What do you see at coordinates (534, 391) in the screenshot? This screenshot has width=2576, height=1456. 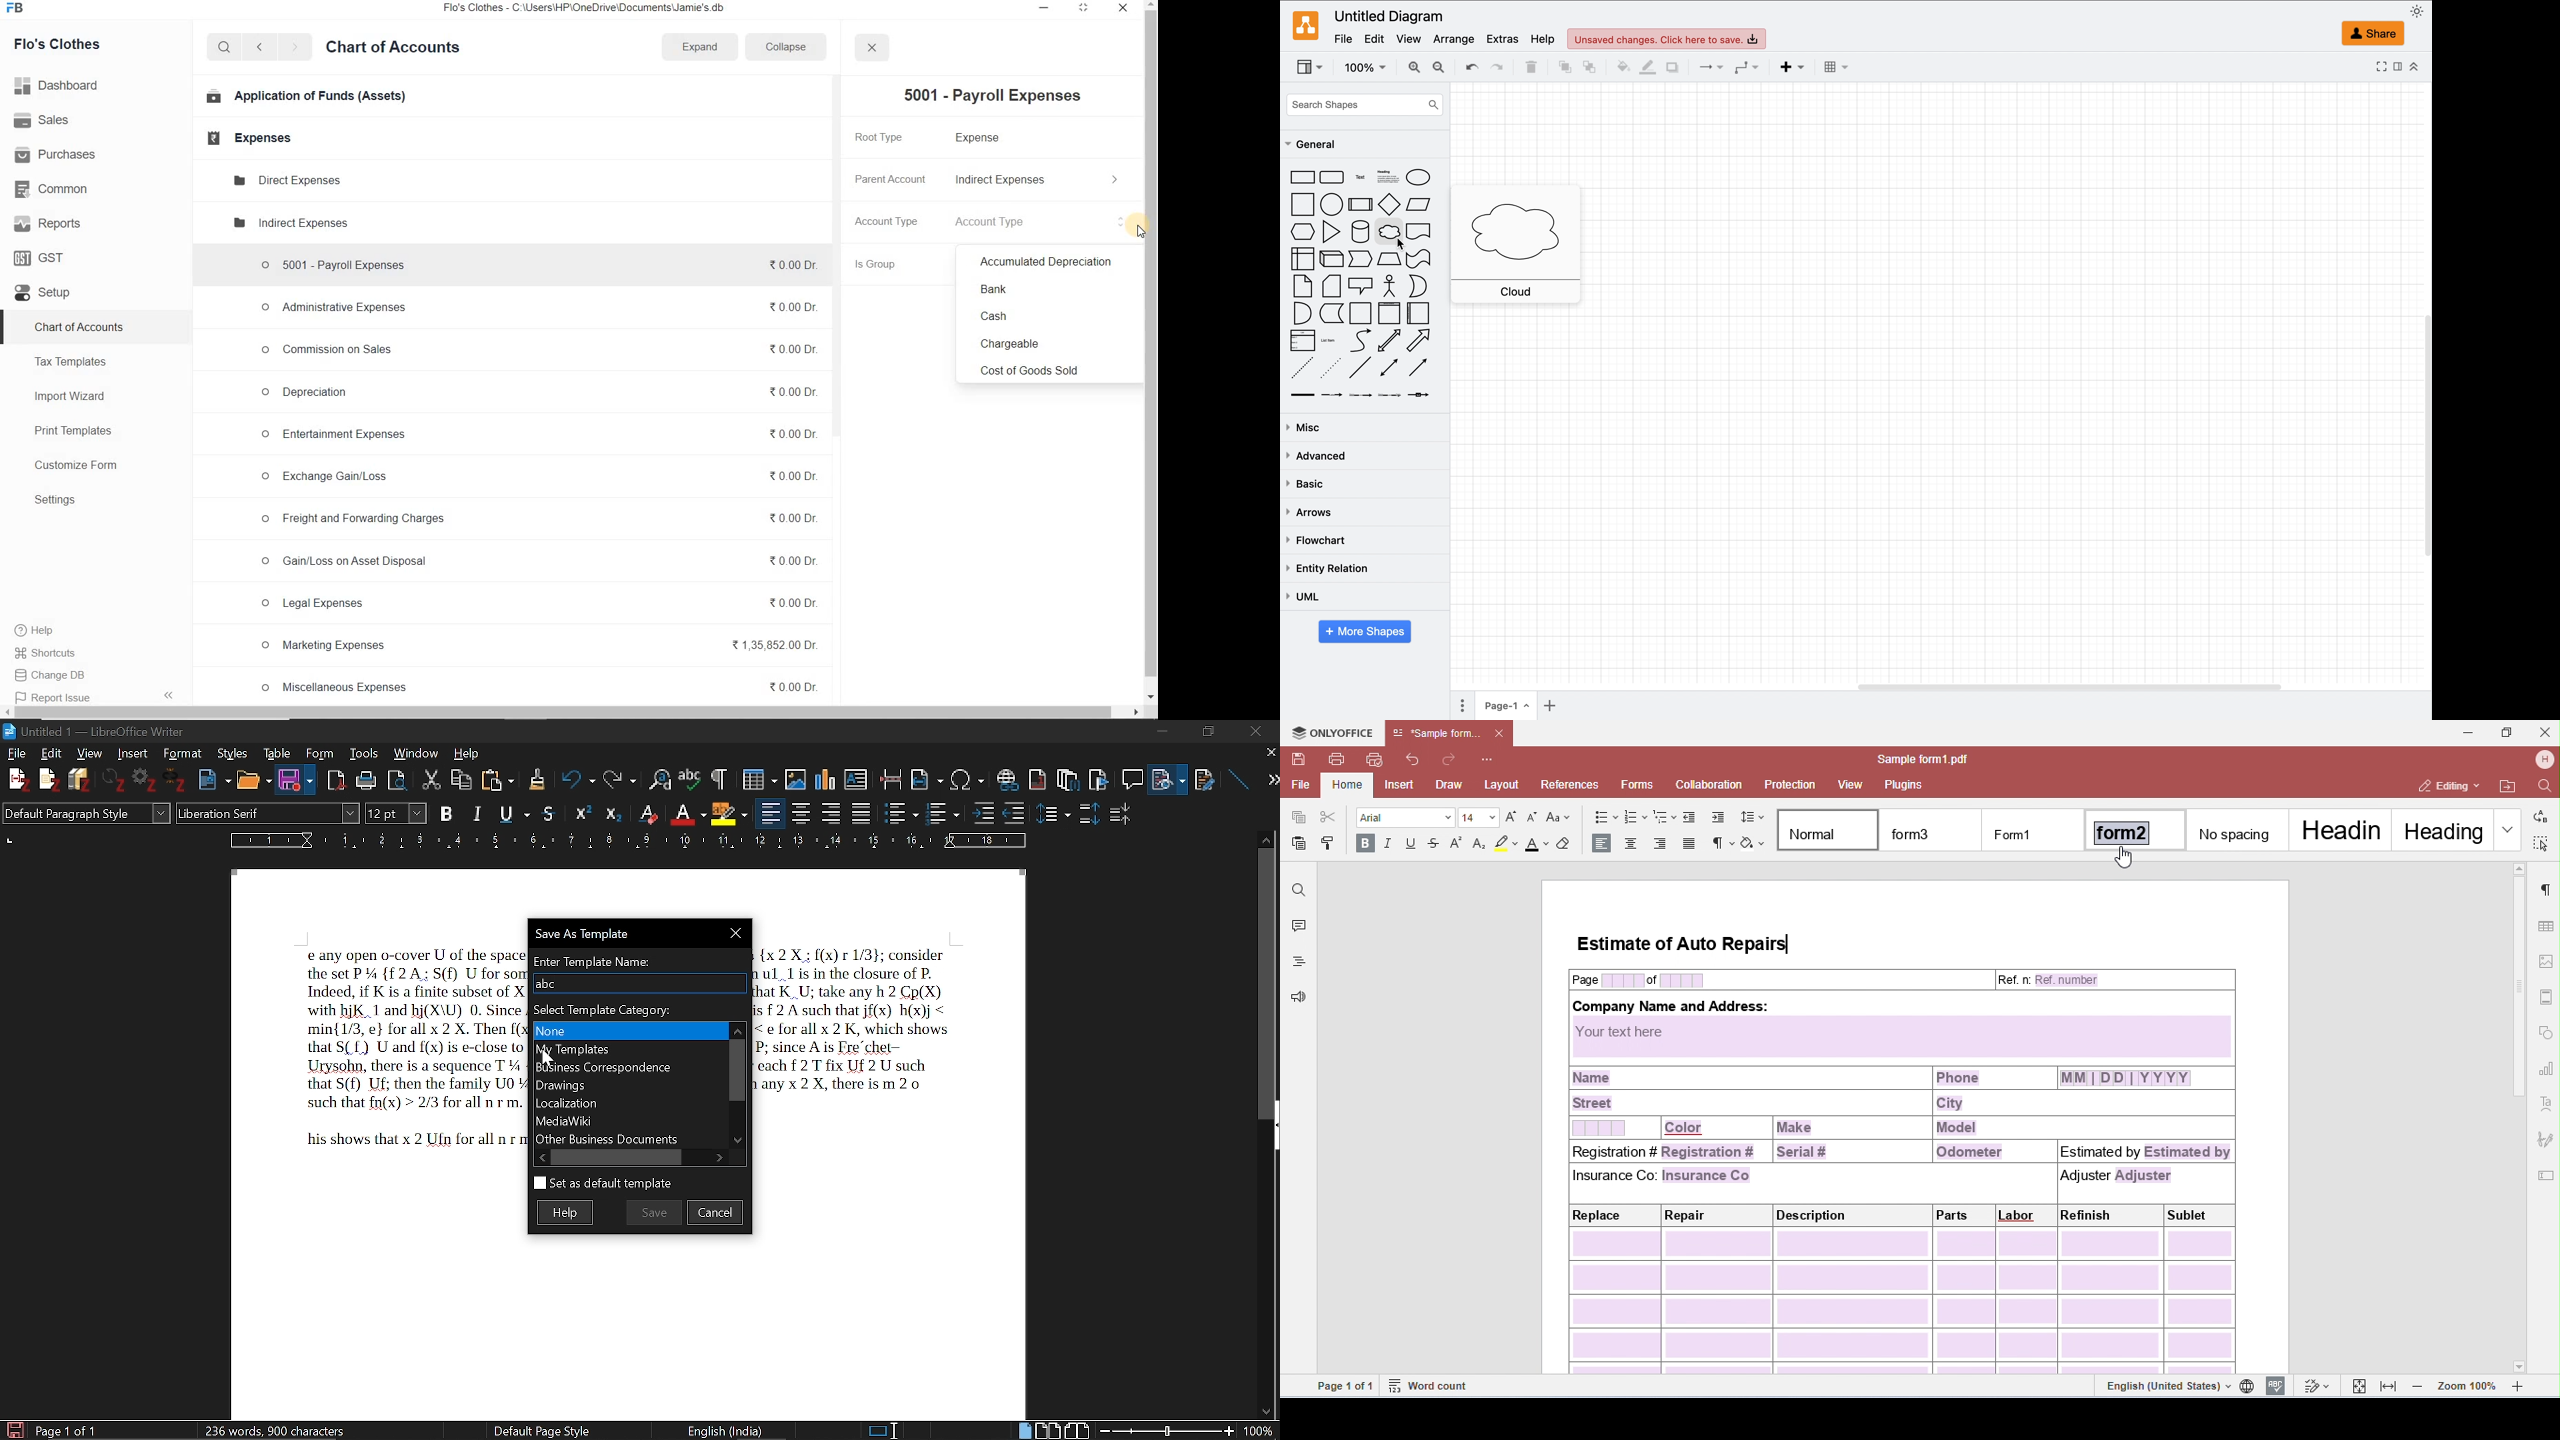 I see `© Depreciation 20.000r` at bounding box center [534, 391].